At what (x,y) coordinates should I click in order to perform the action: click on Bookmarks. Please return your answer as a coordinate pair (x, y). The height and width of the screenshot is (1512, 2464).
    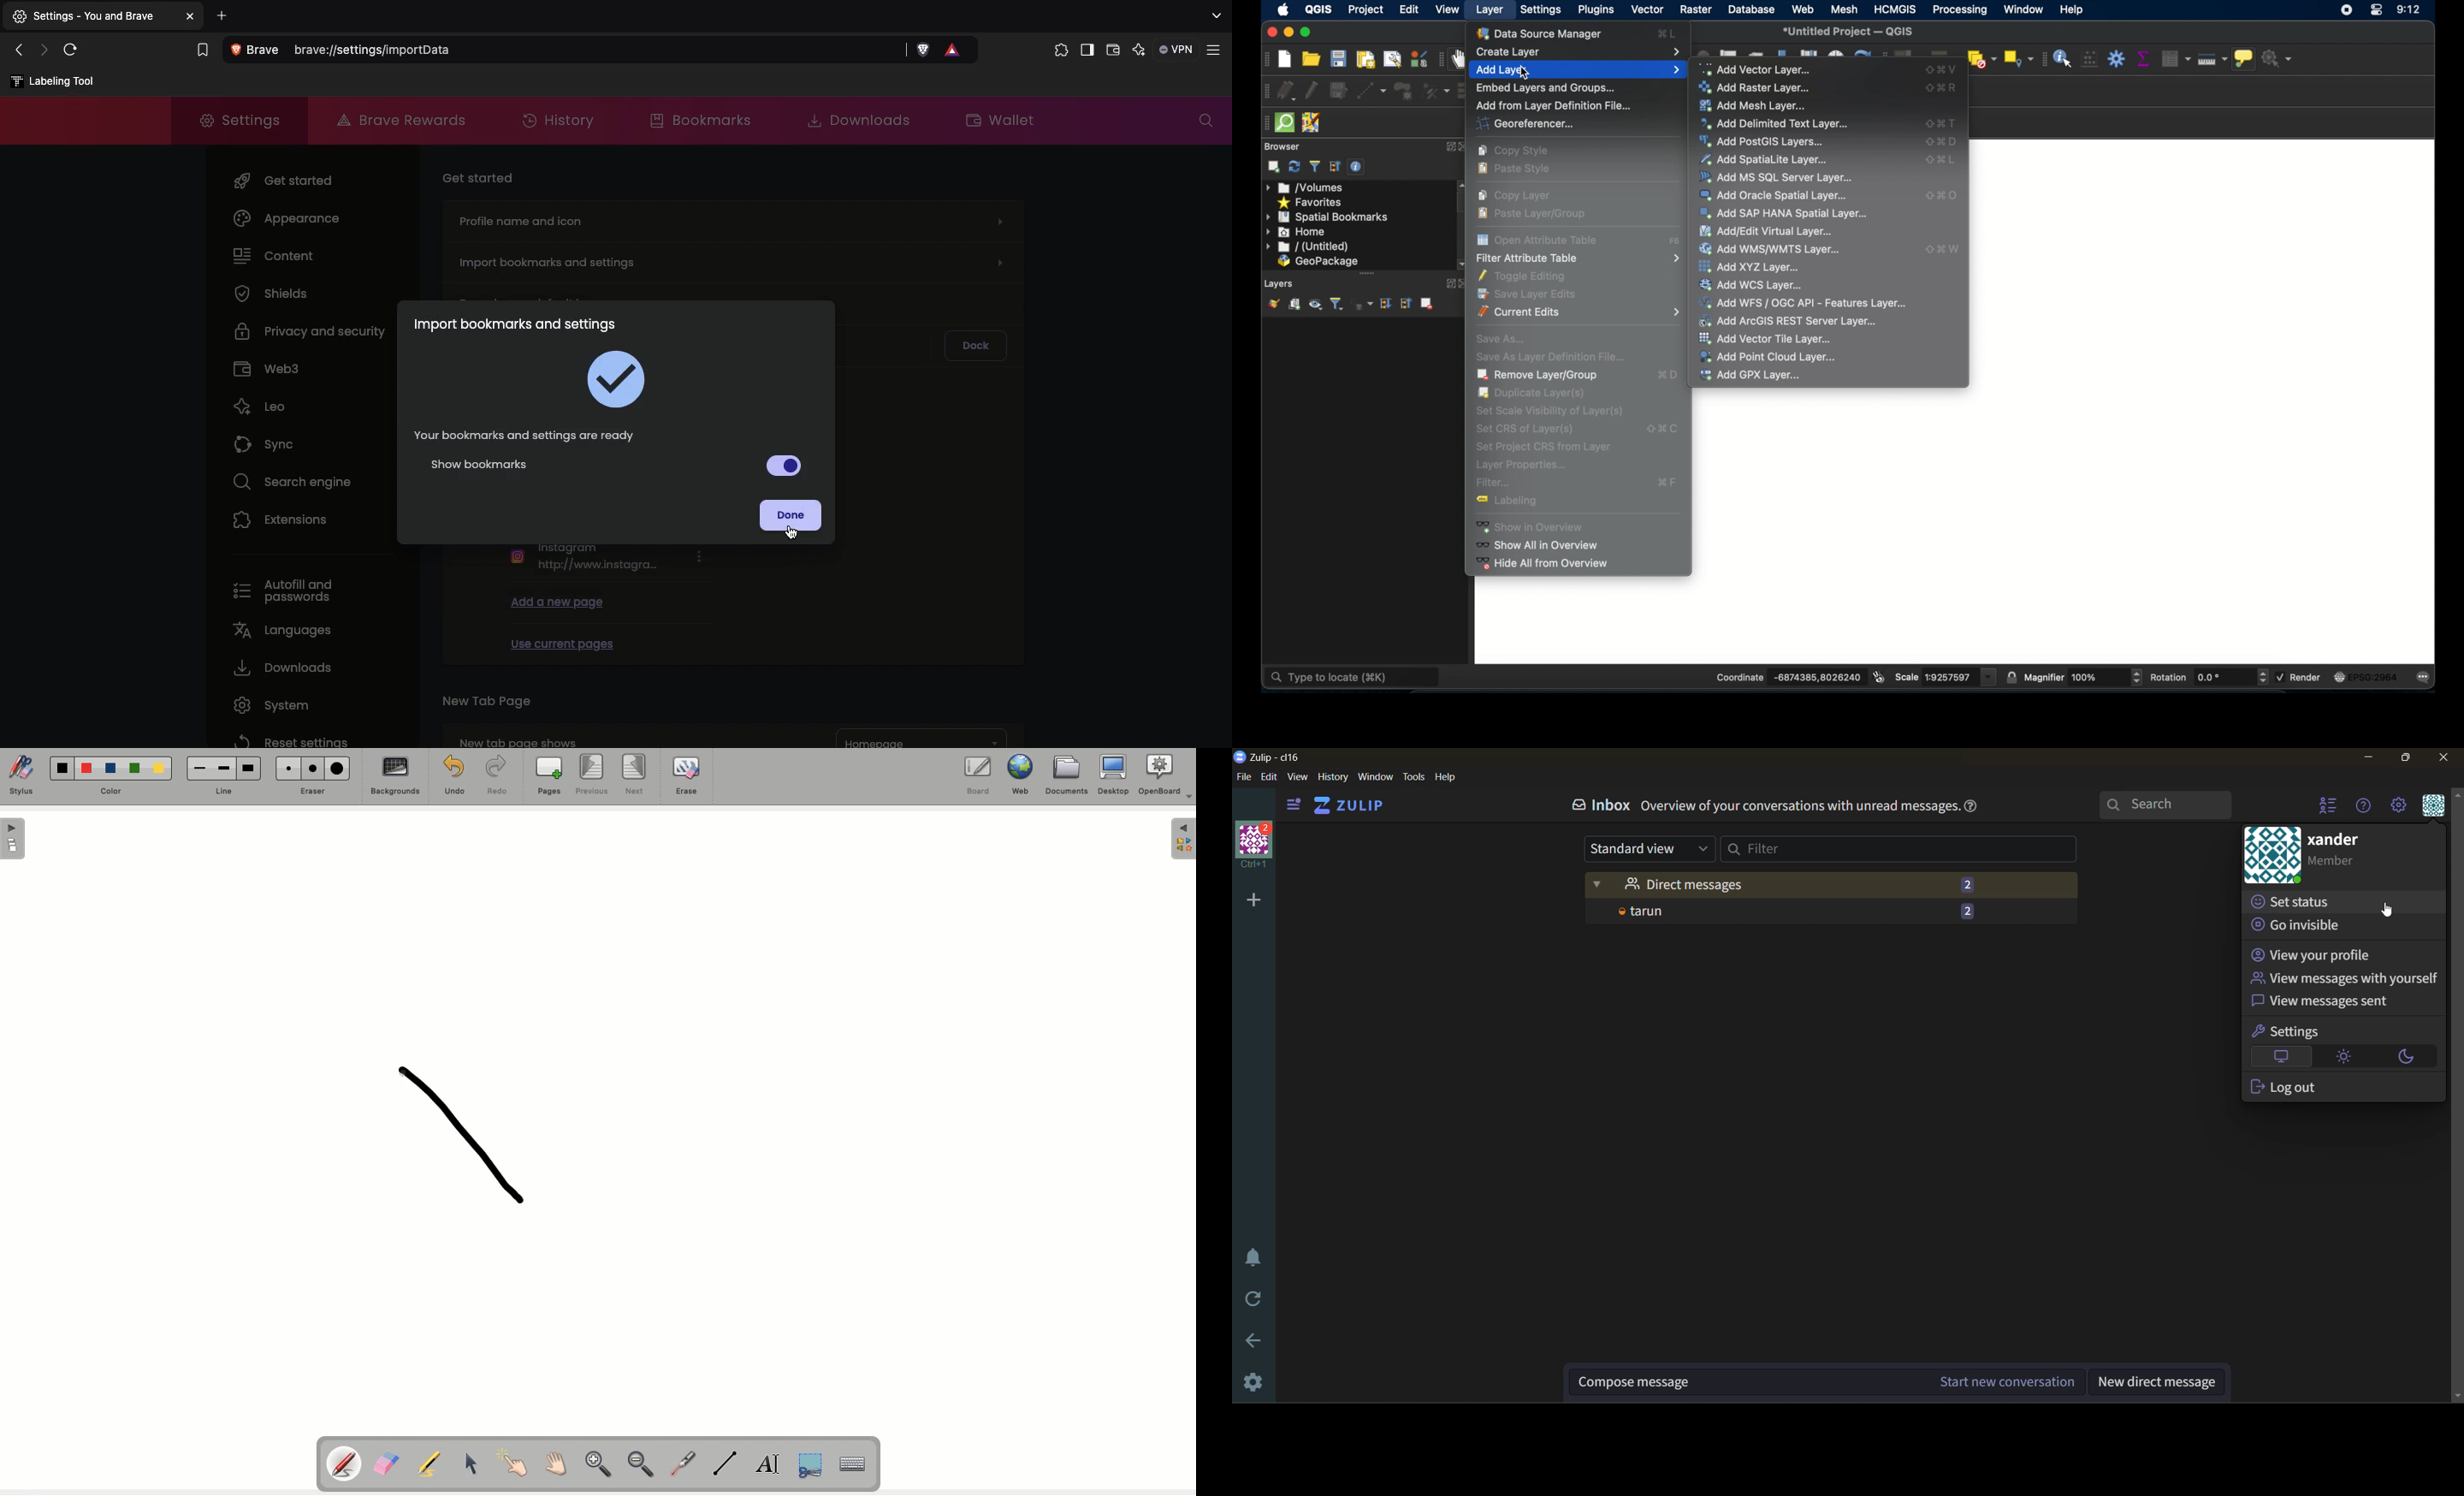
    Looking at the image, I should click on (201, 50).